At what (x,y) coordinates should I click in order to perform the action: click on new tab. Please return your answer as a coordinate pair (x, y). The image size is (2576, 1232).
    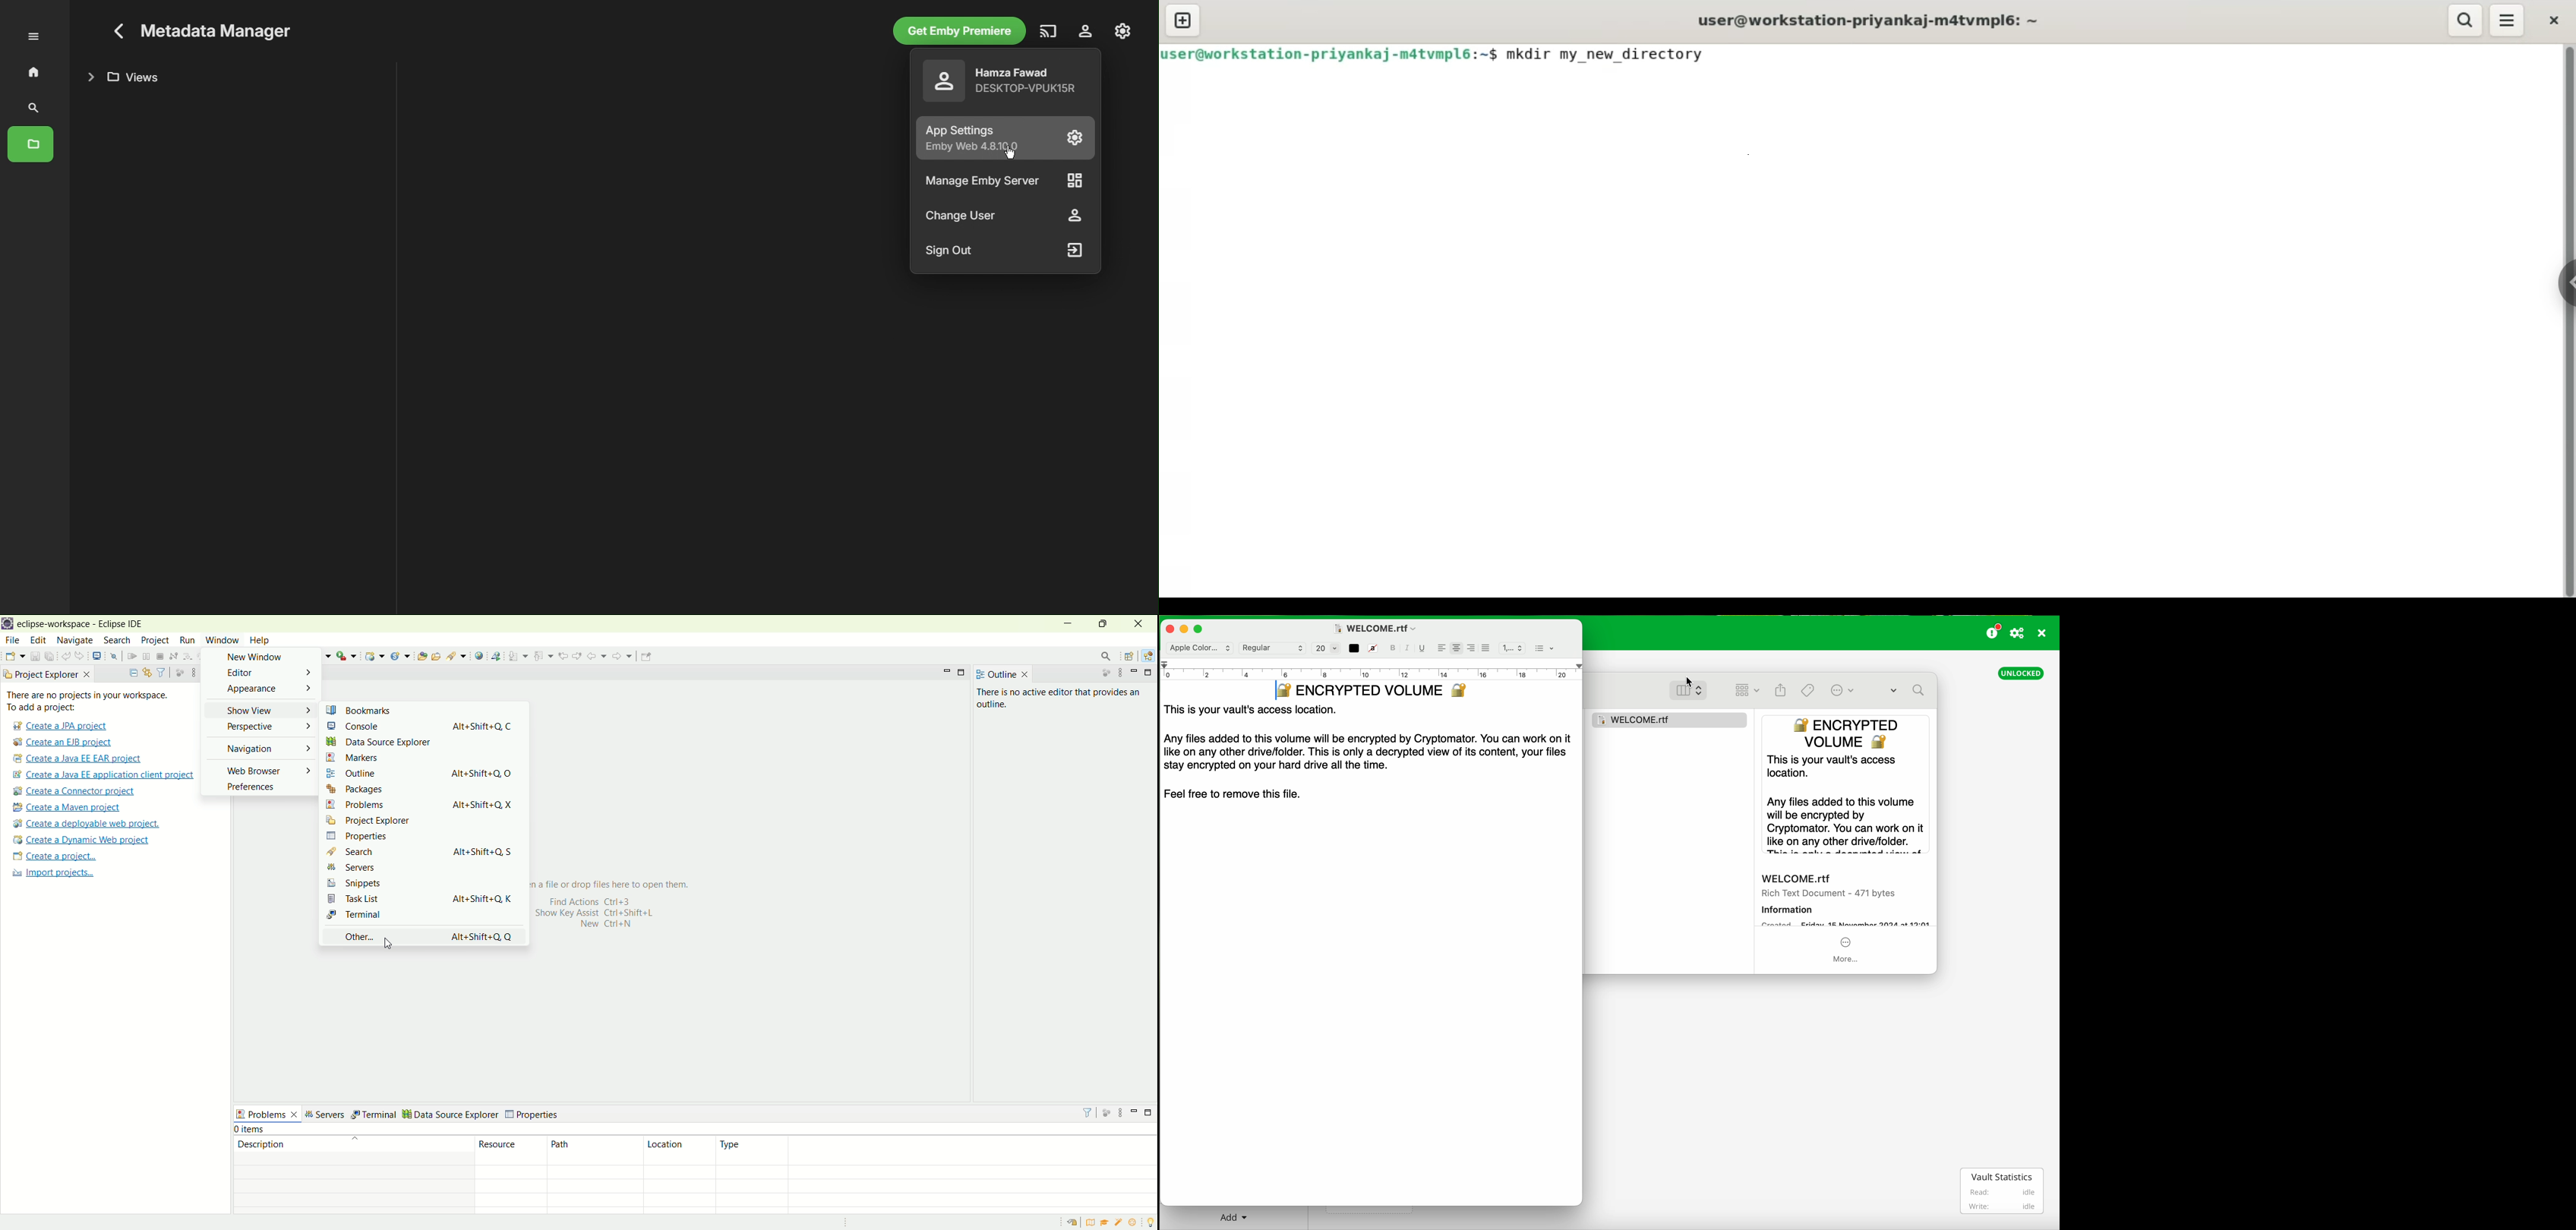
    Looking at the image, I should click on (1182, 22).